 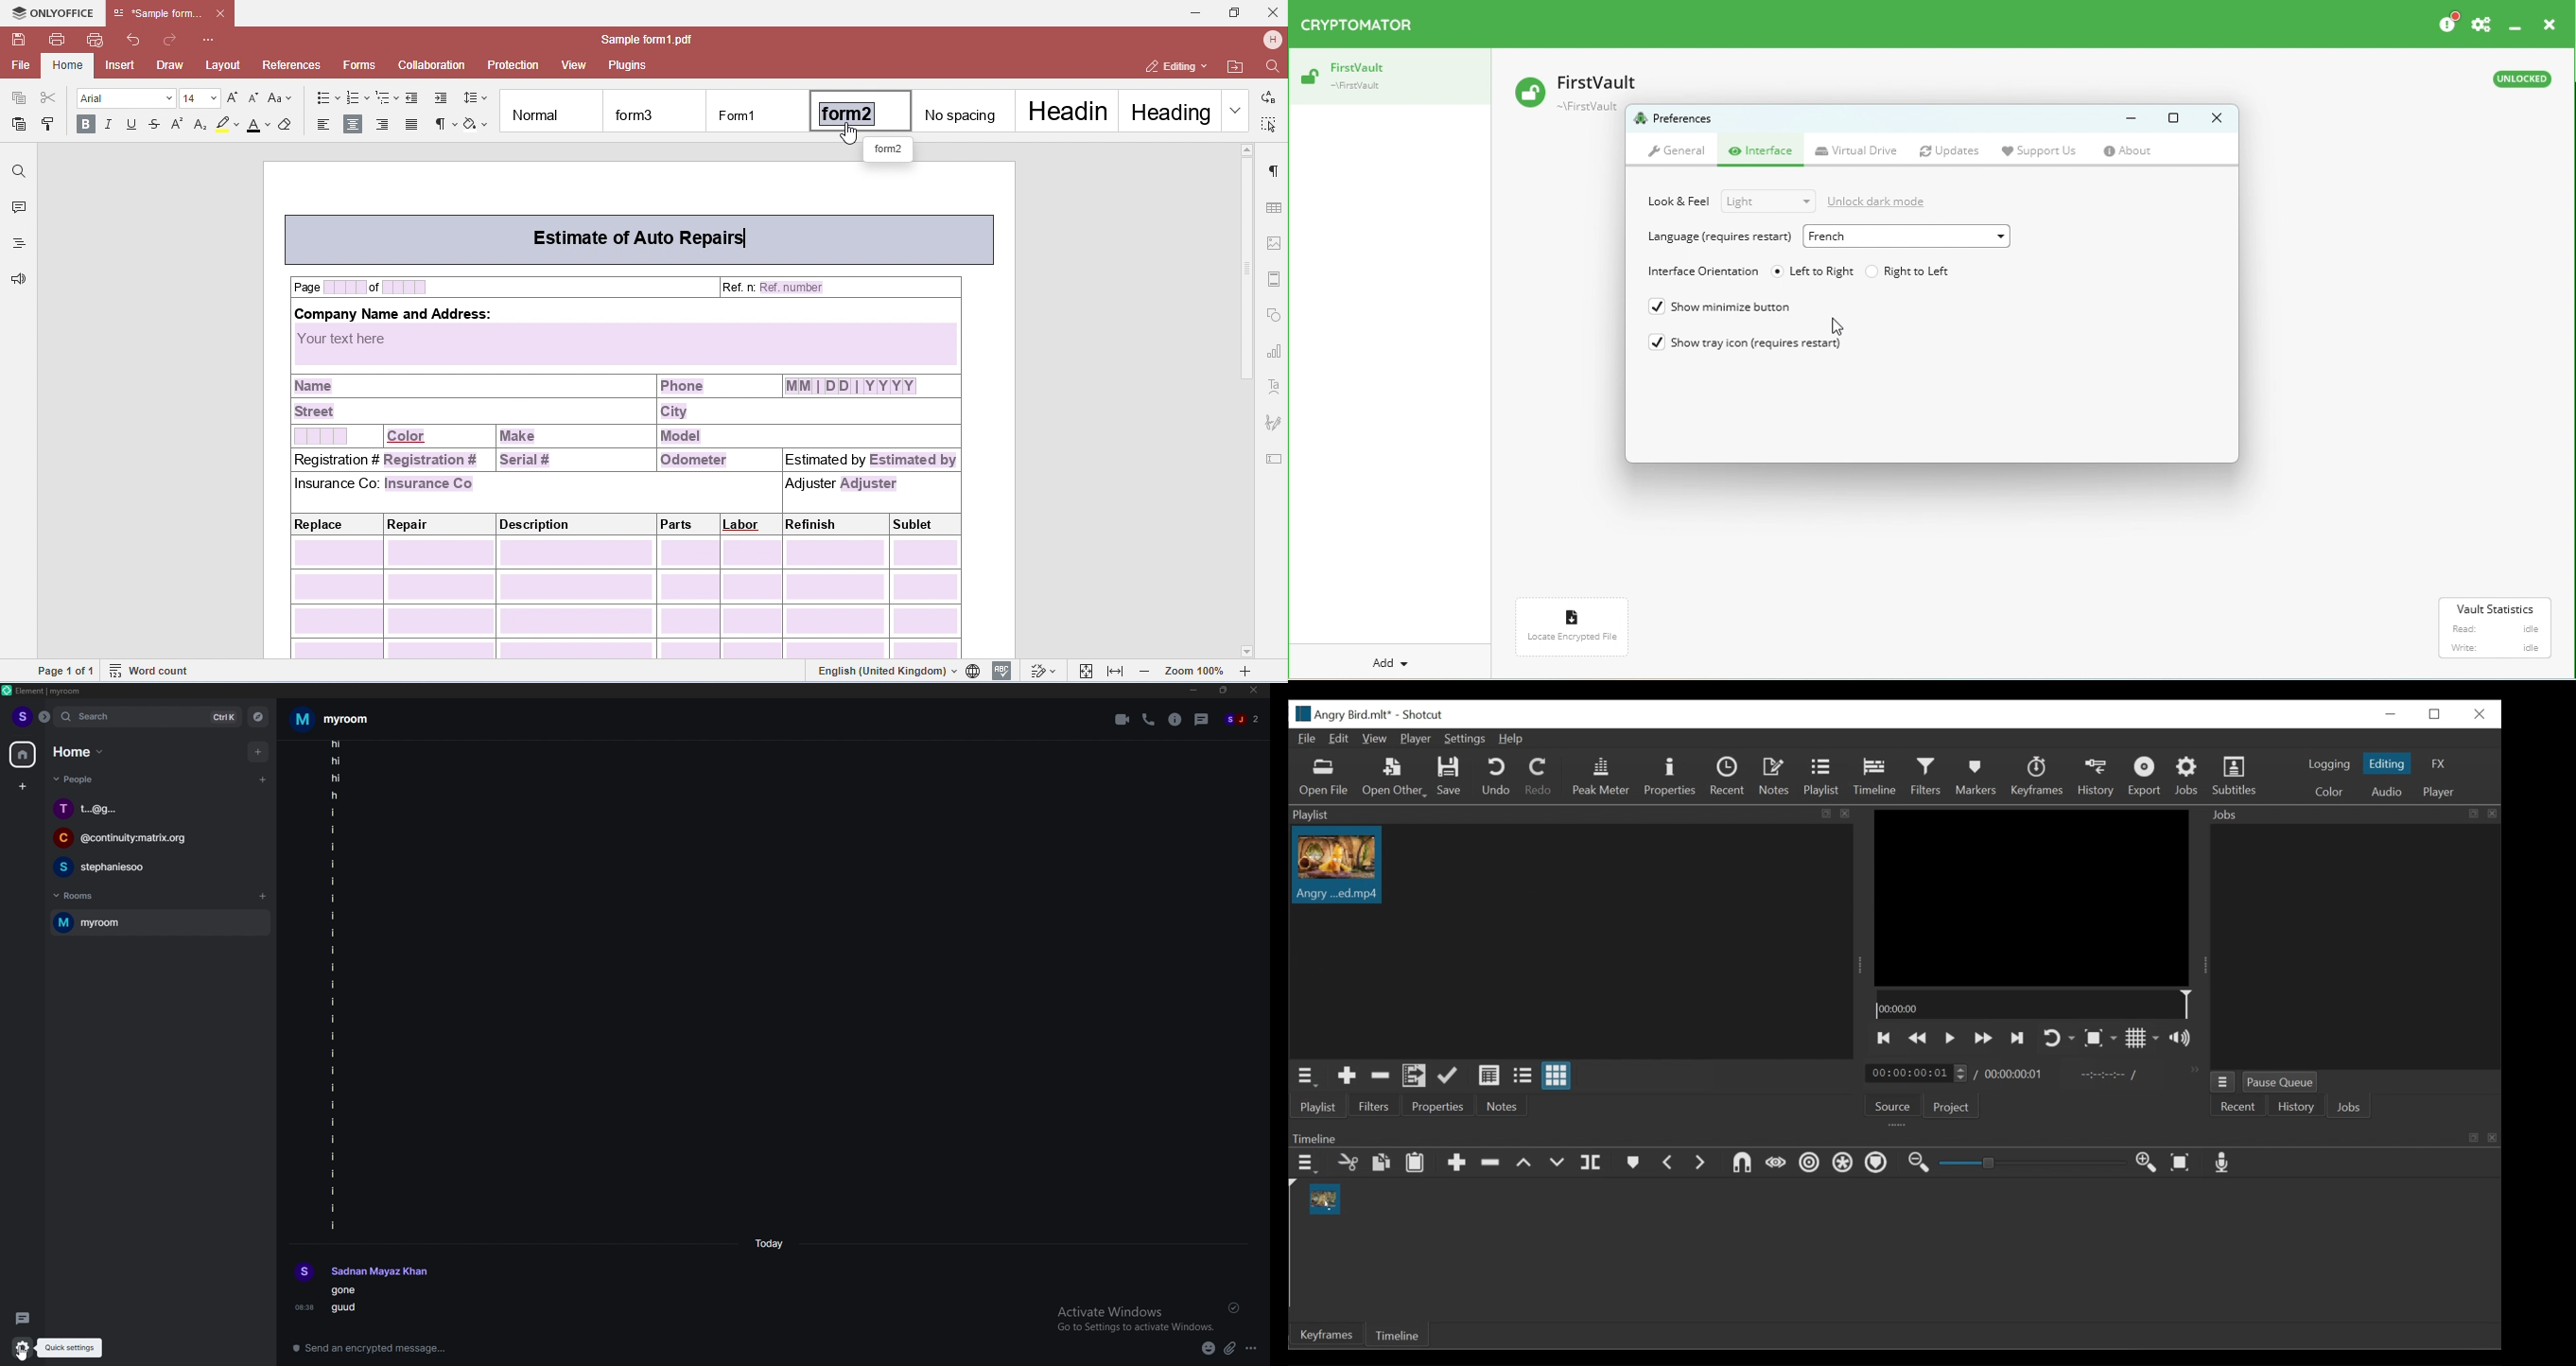 What do you see at coordinates (1438, 1107) in the screenshot?
I see `Properties` at bounding box center [1438, 1107].